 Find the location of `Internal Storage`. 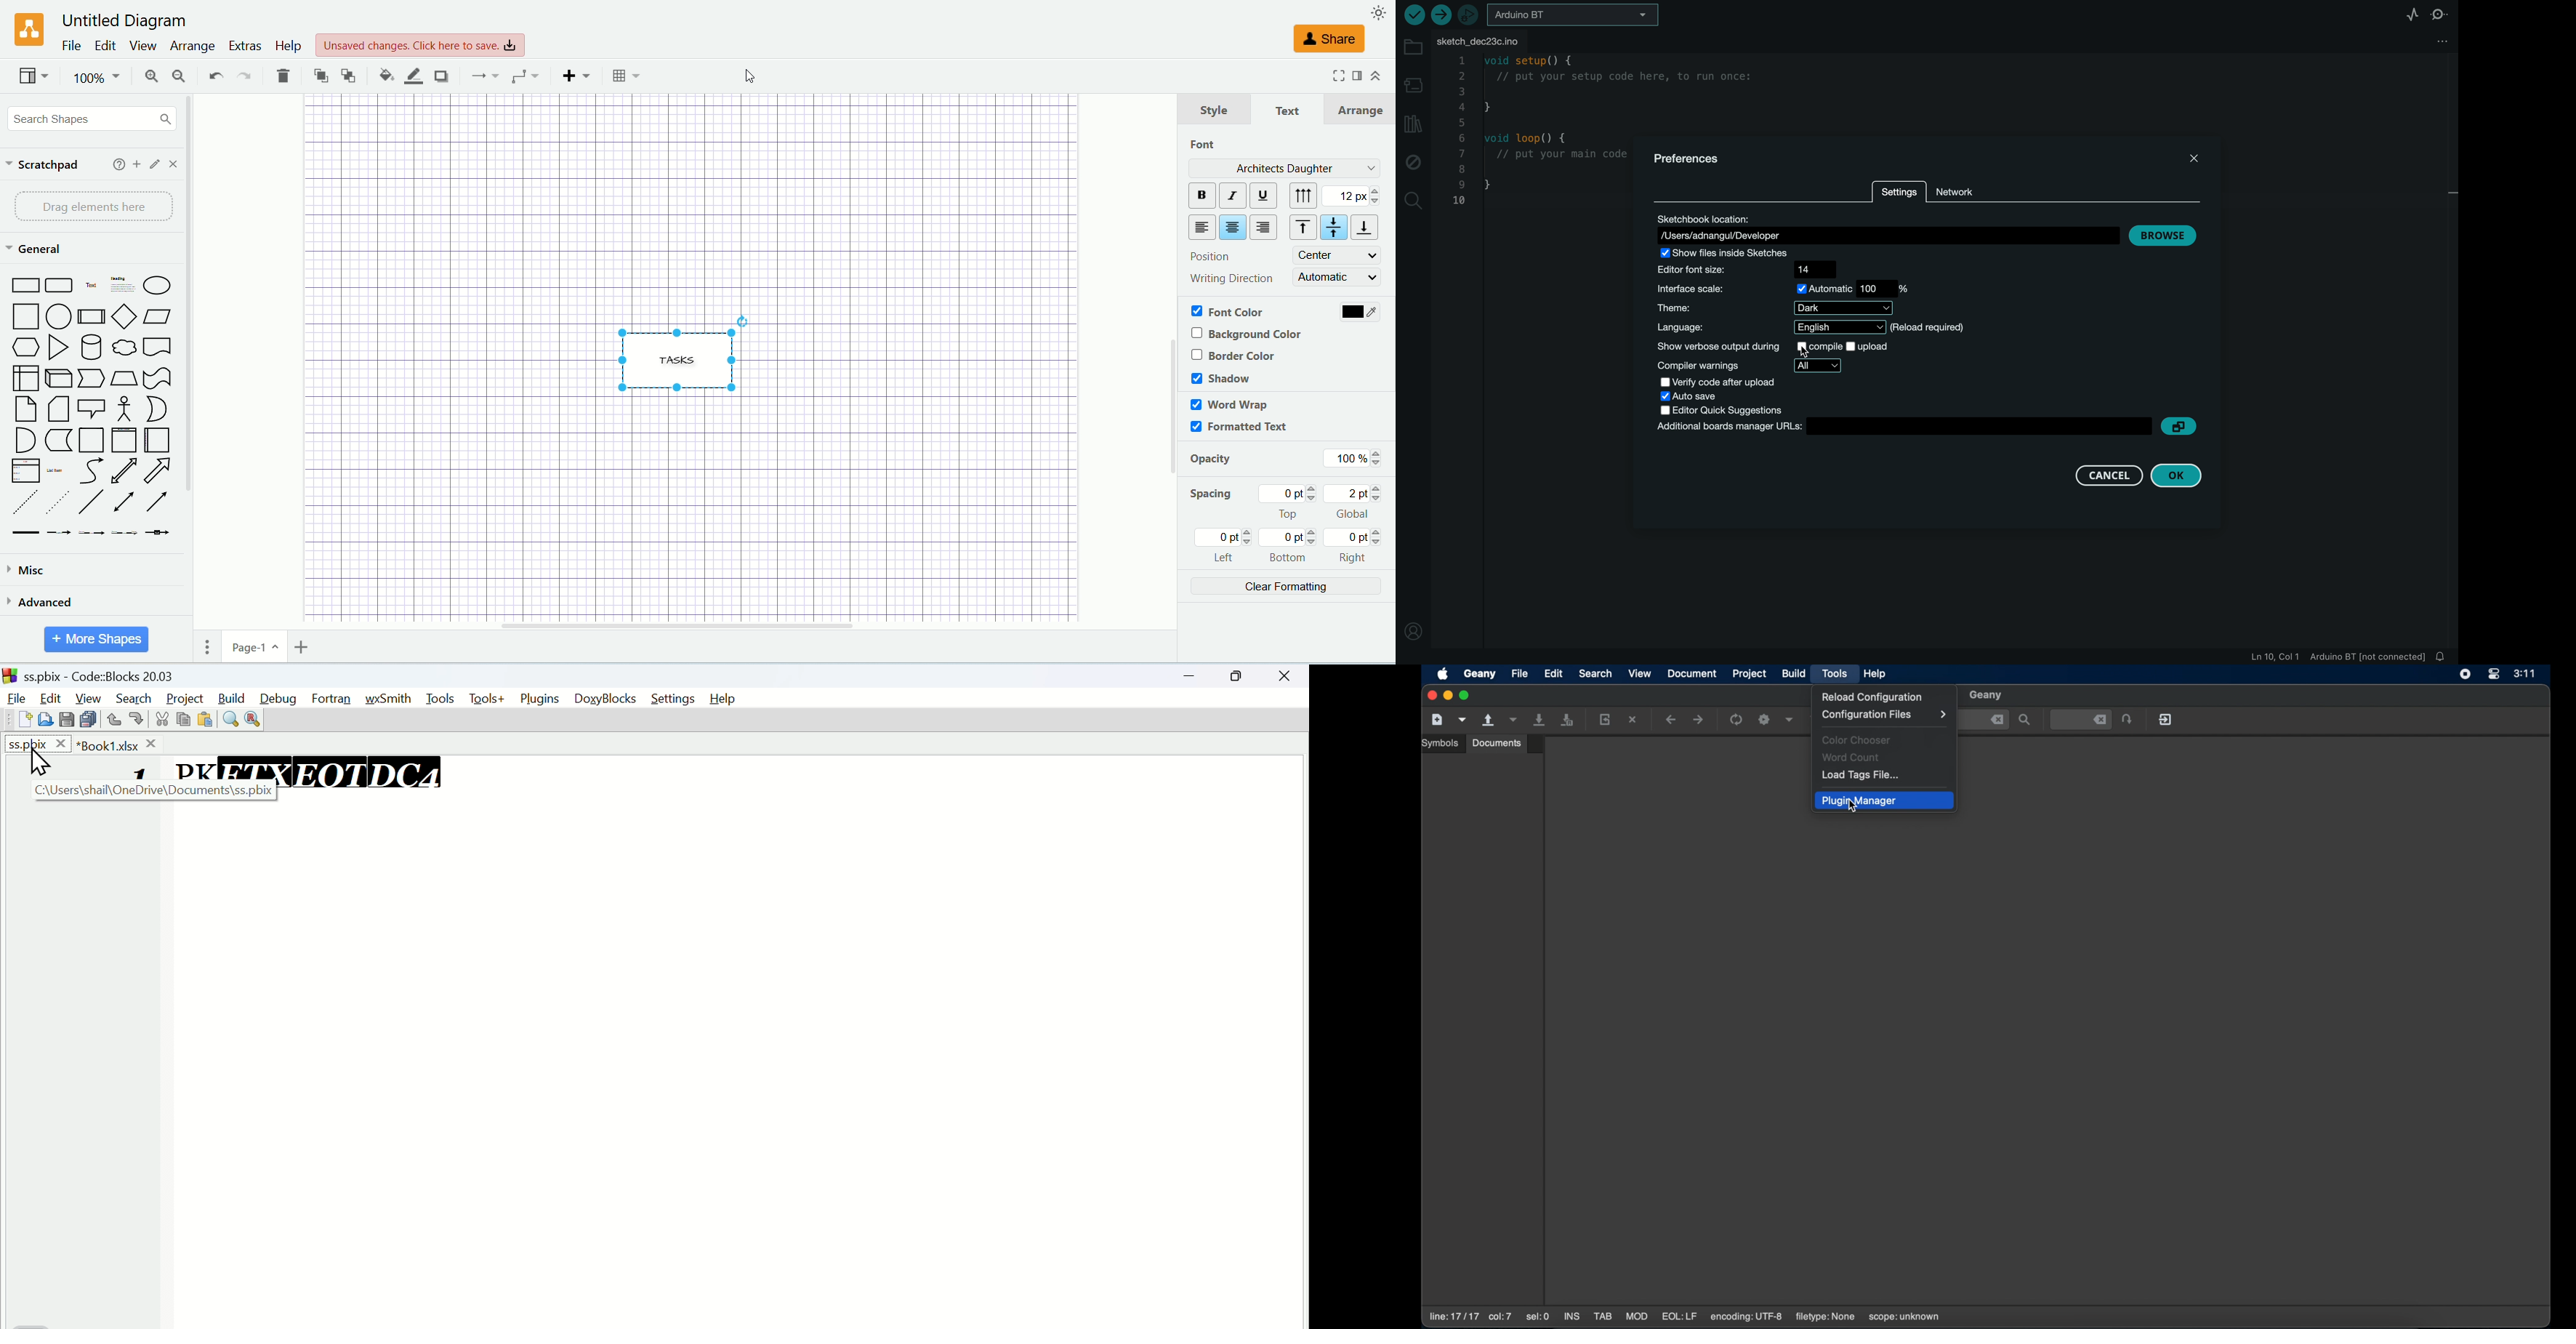

Internal Storage is located at coordinates (25, 377).